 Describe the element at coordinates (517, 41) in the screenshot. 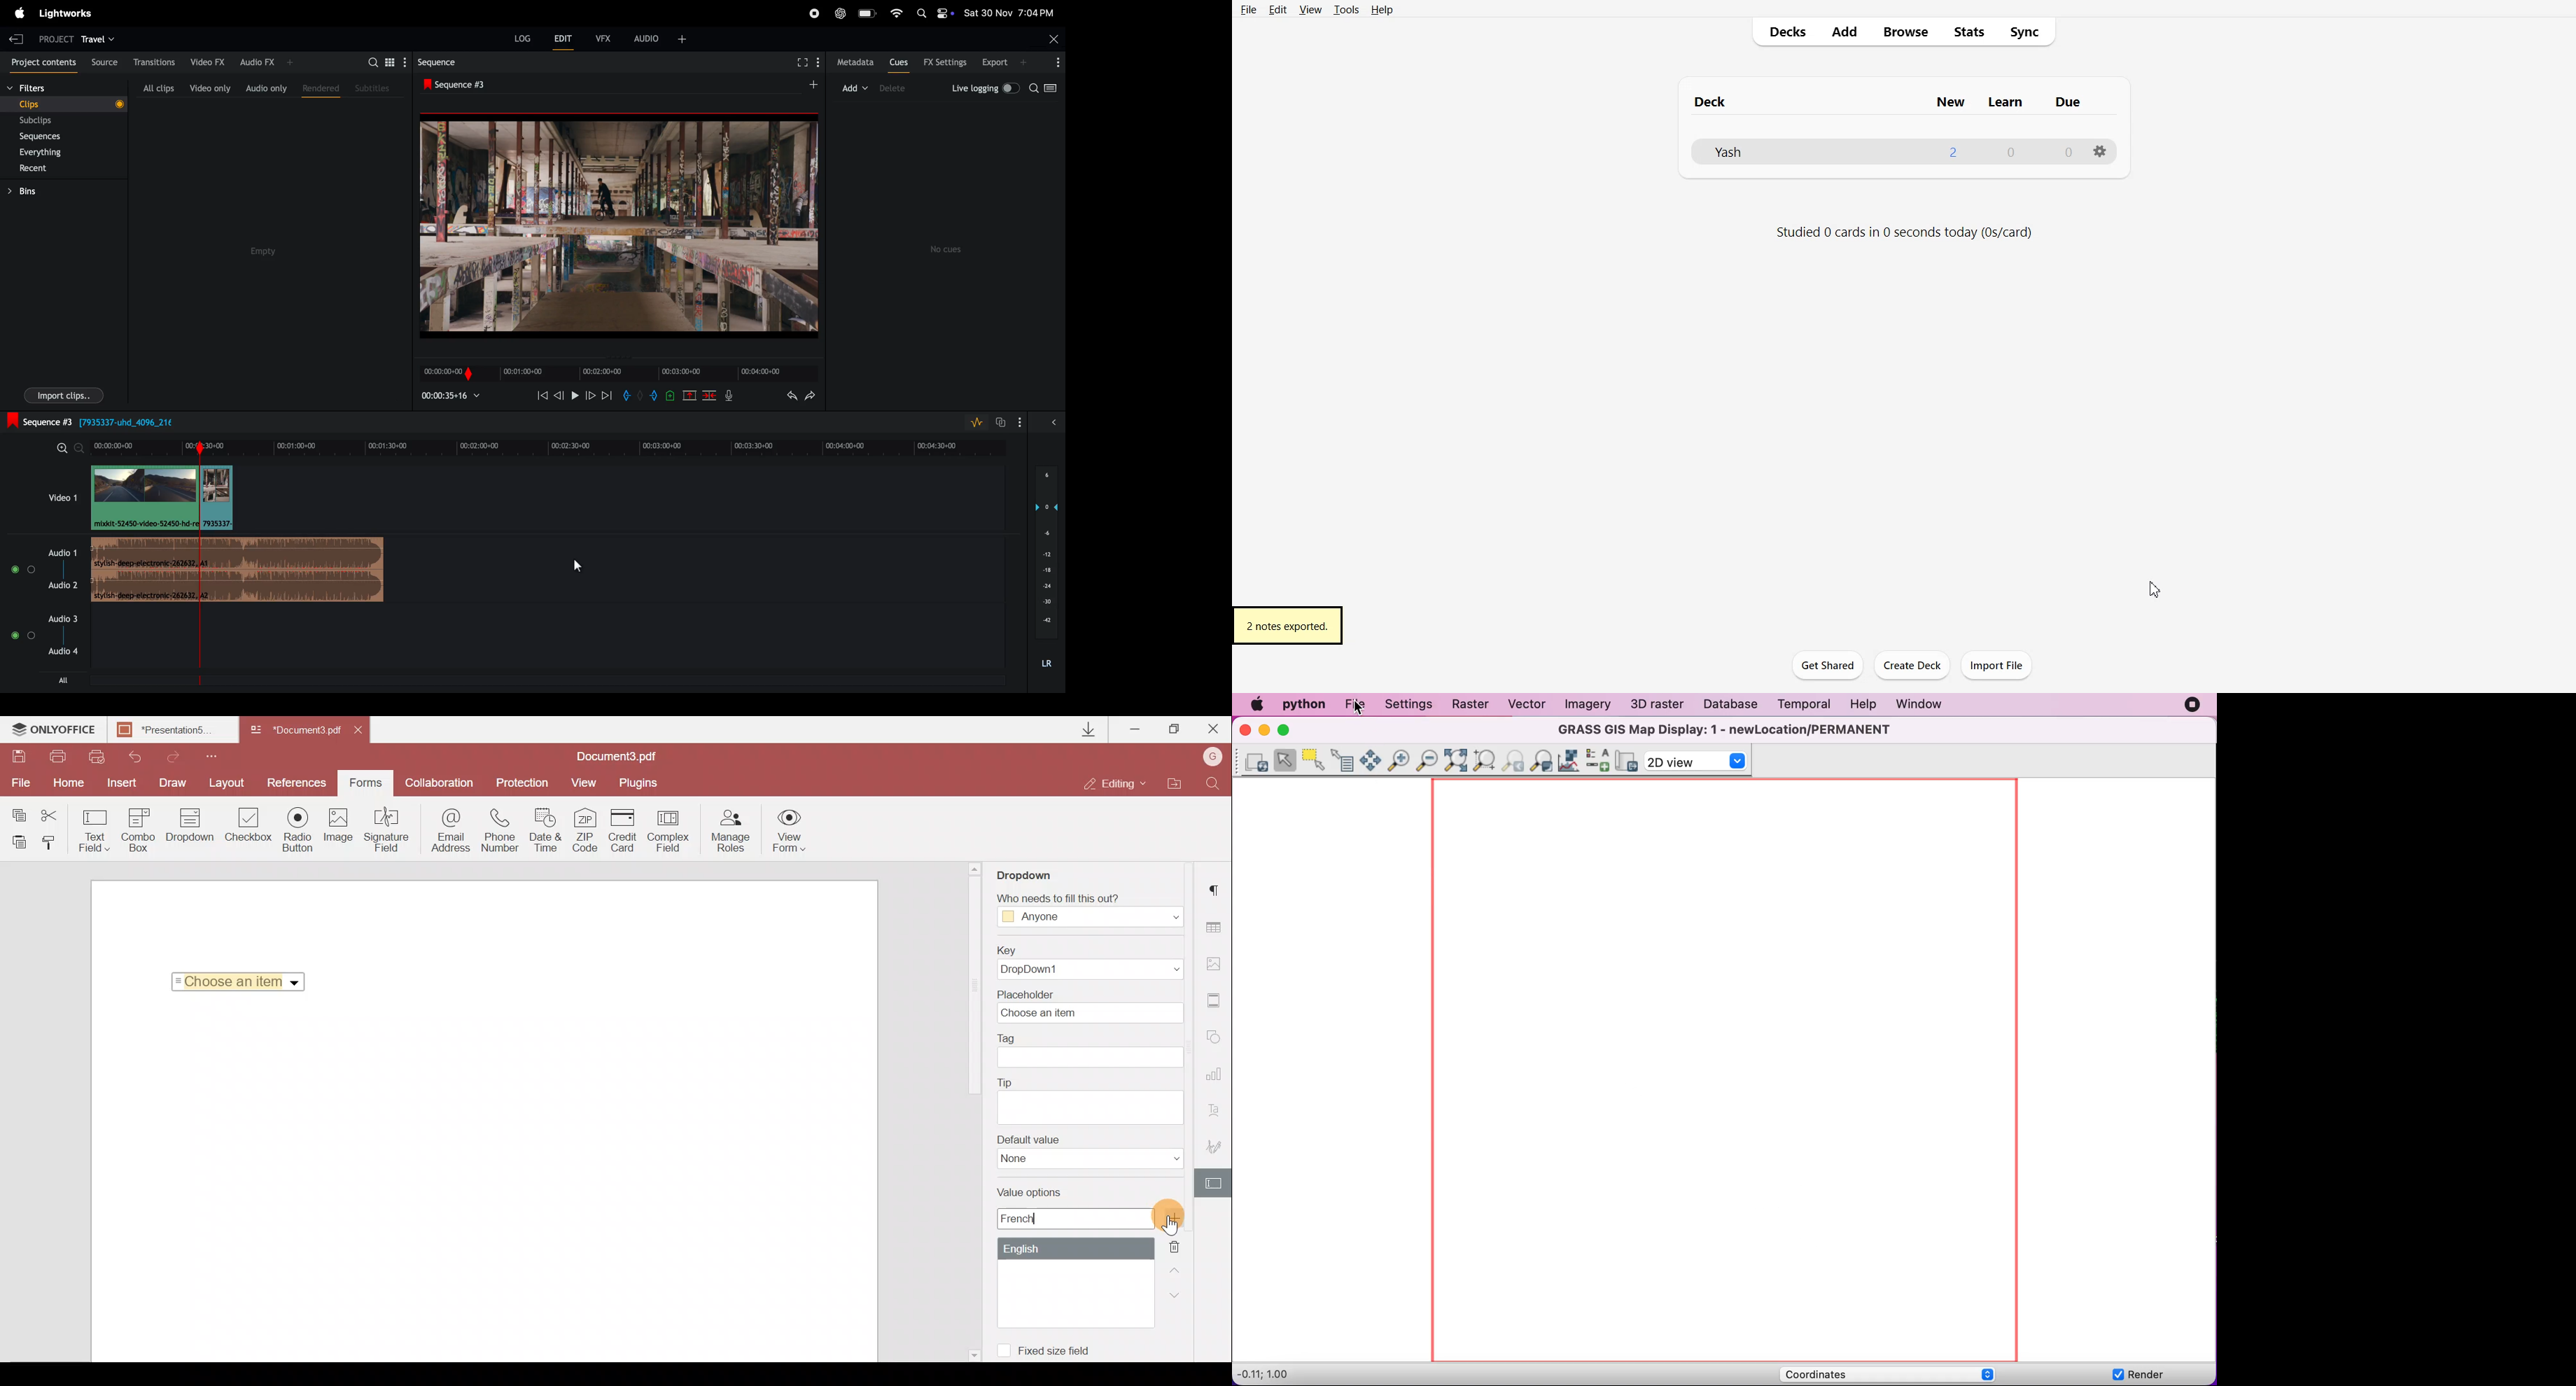

I see `log` at that location.